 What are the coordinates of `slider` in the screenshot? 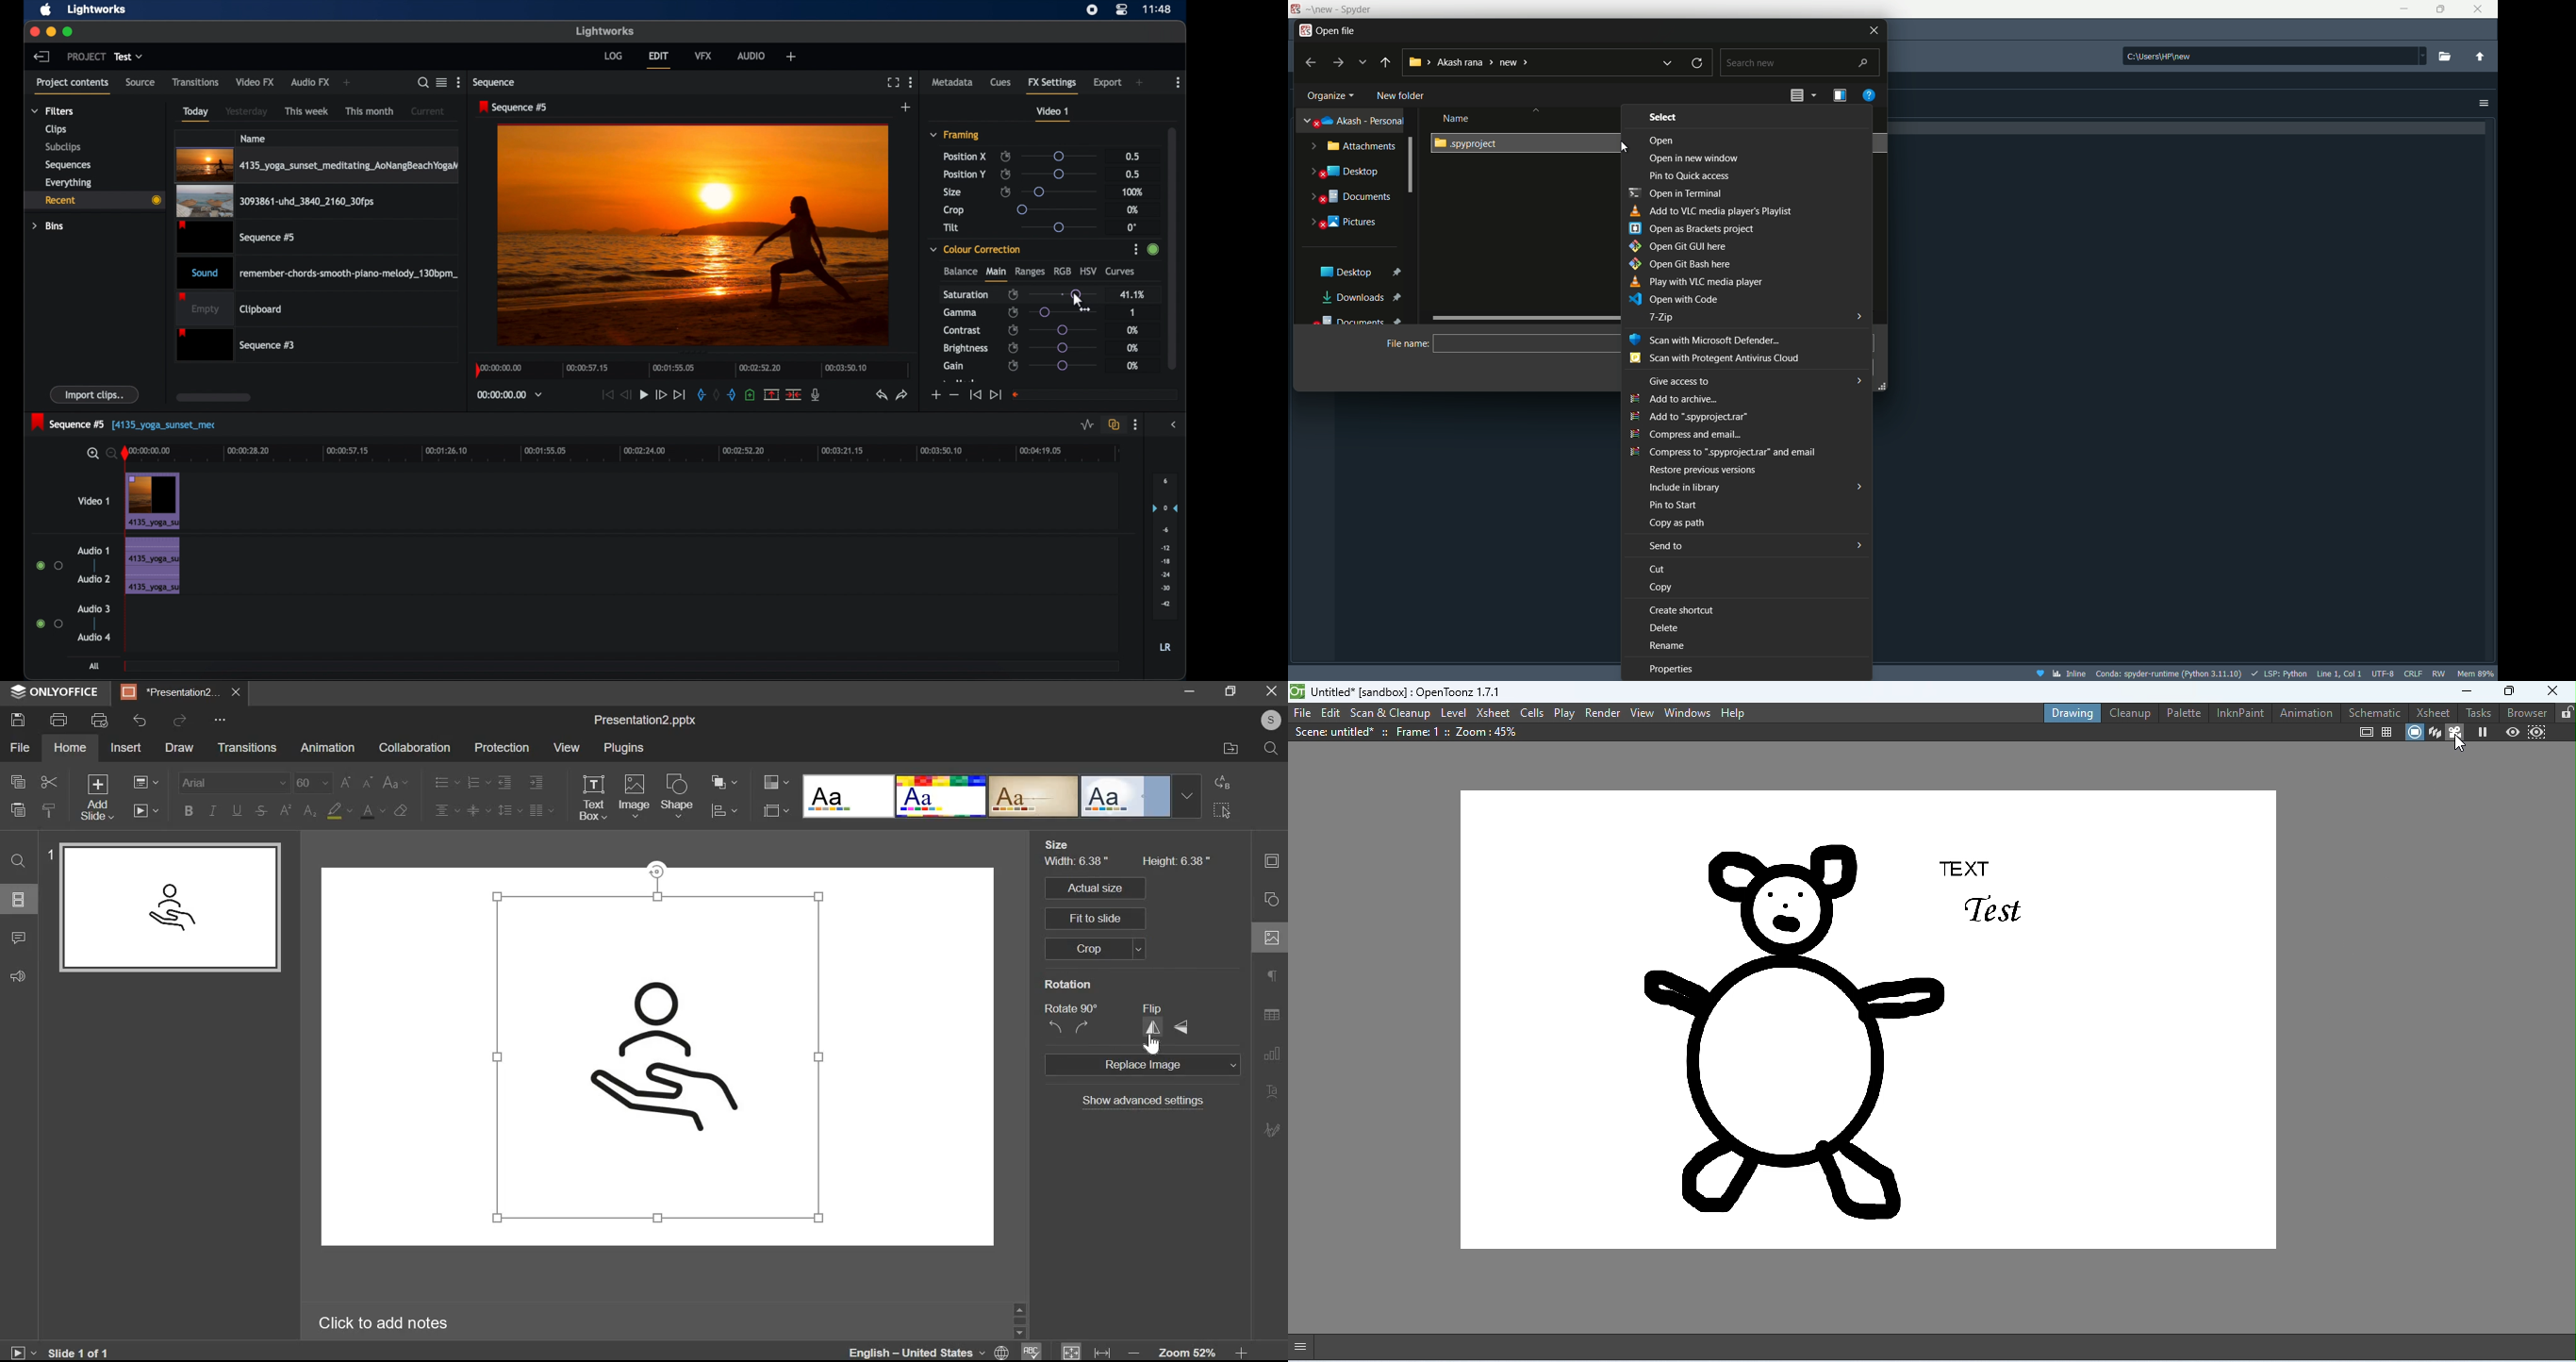 It's located at (1058, 209).